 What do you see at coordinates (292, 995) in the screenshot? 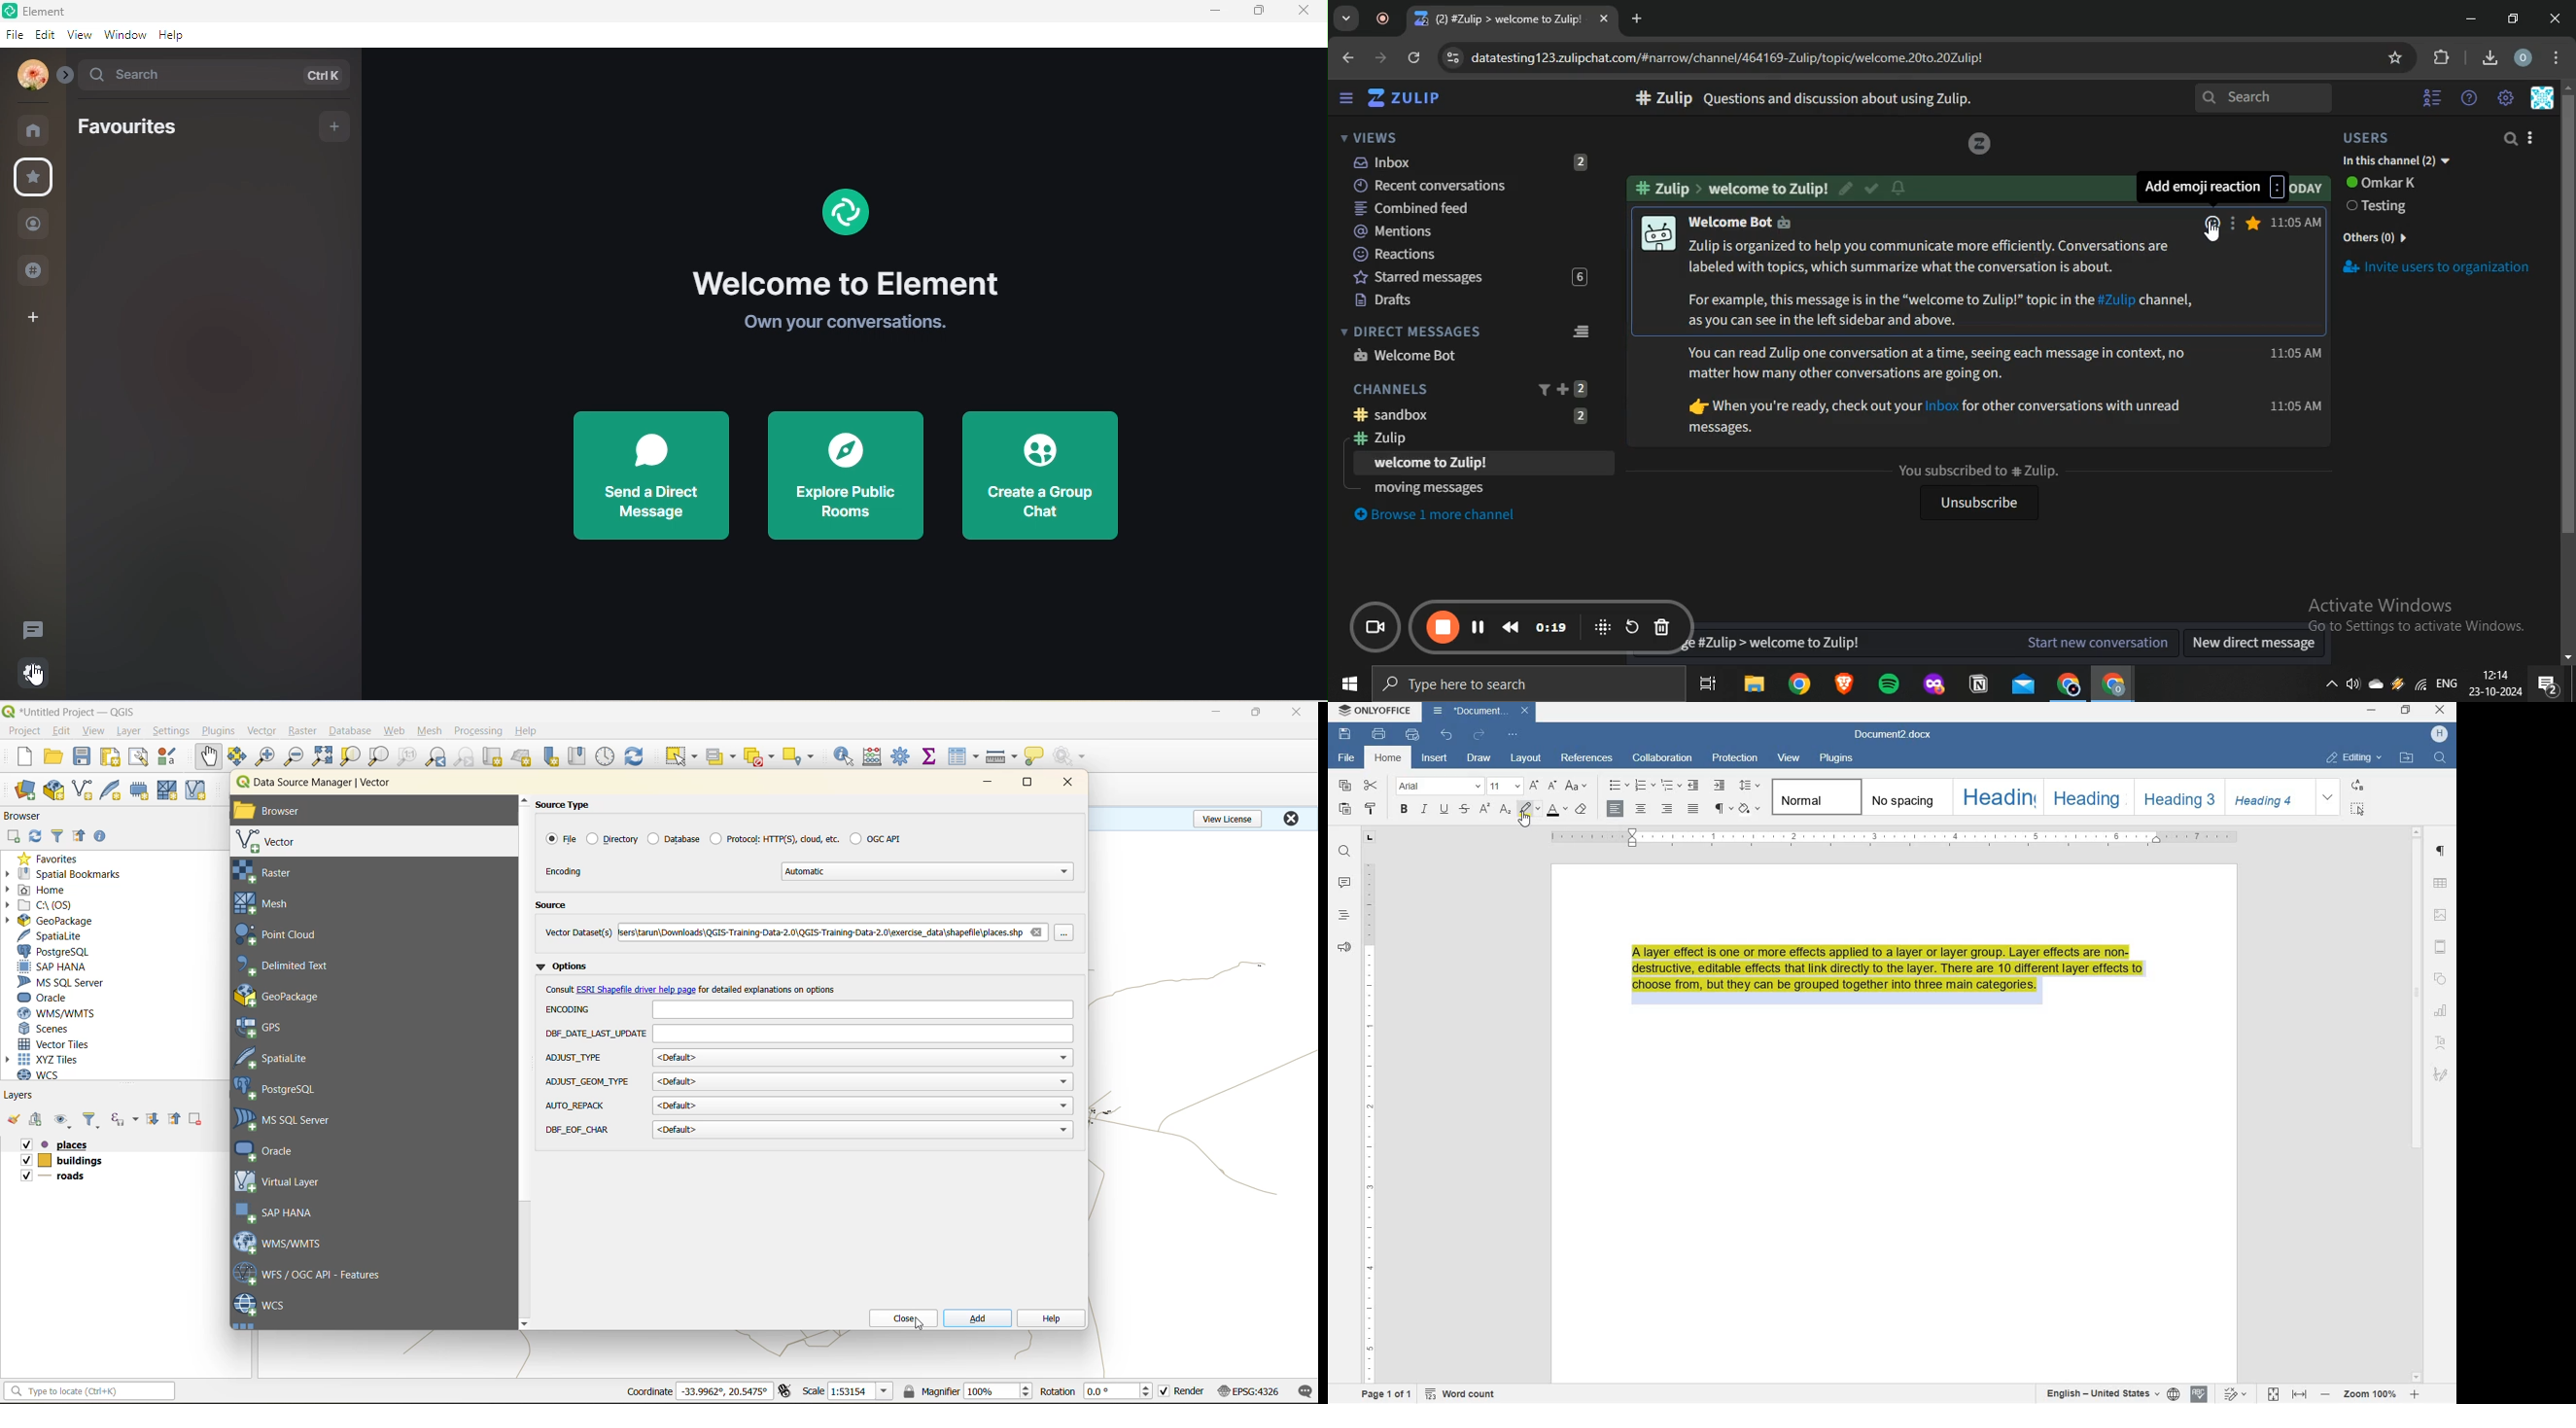
I see `geo package` at bounding box center [292, 995].